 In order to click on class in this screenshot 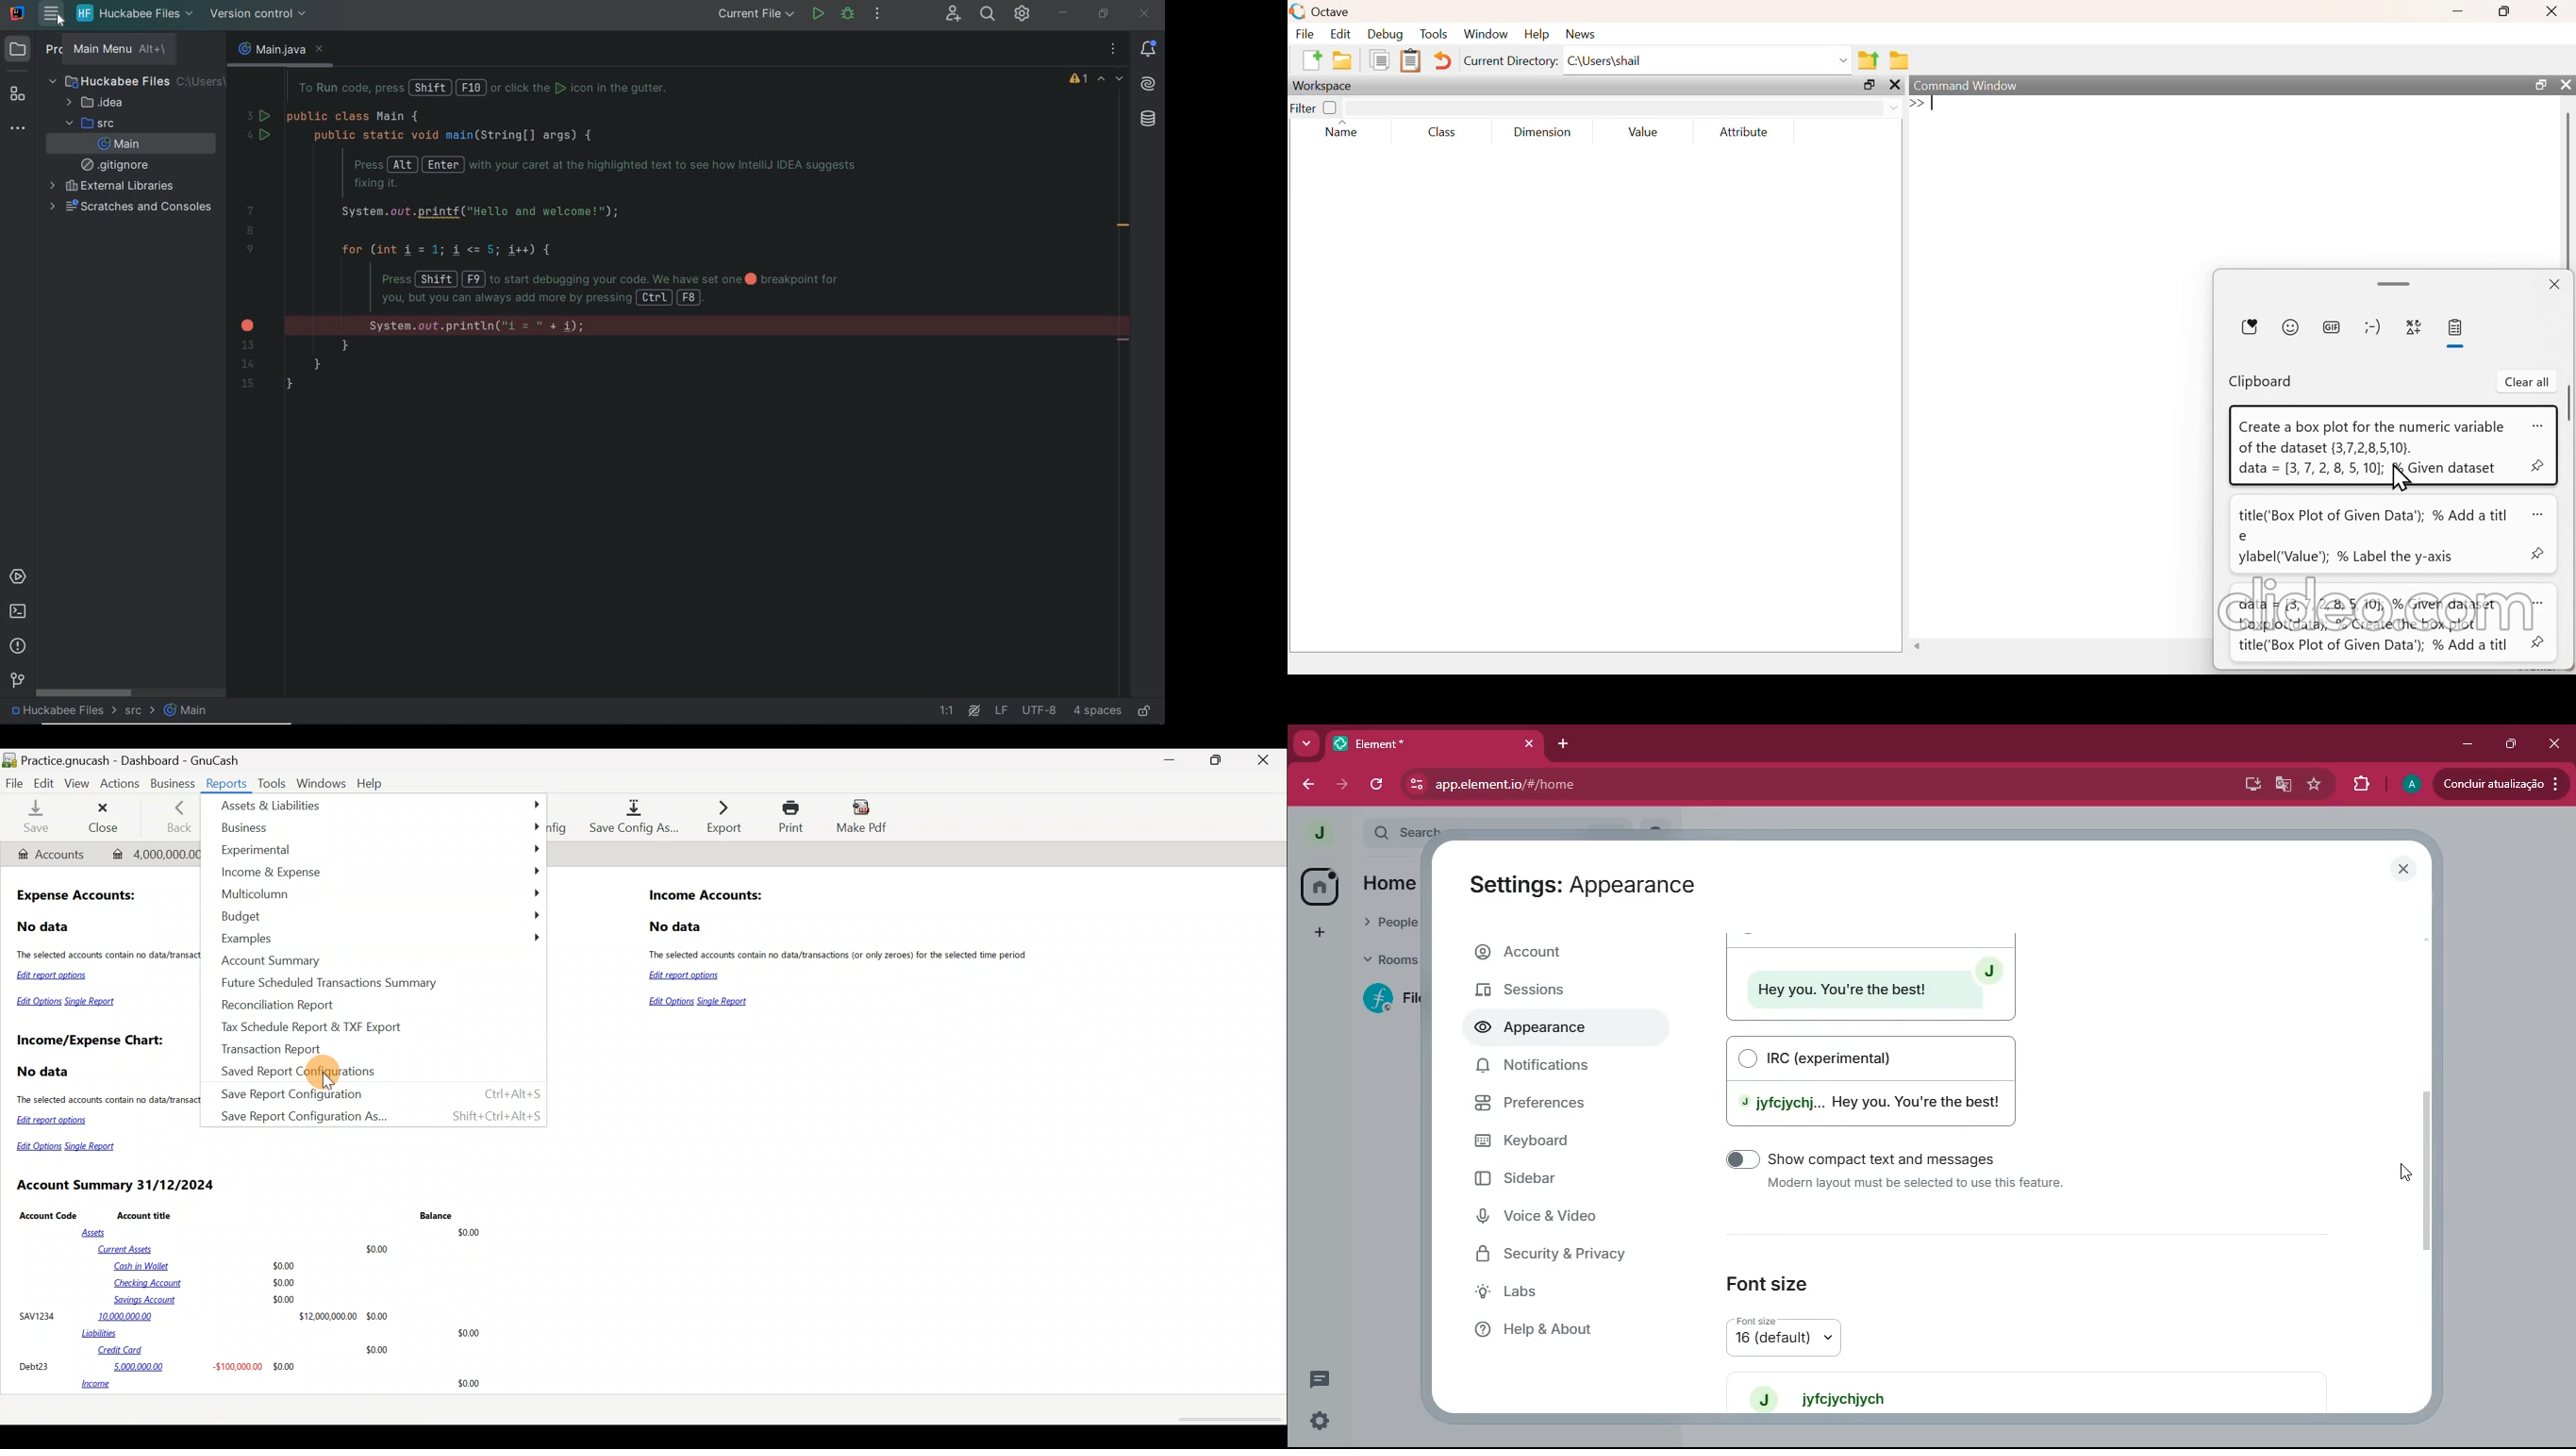, I will do `click(1443, 132)`.